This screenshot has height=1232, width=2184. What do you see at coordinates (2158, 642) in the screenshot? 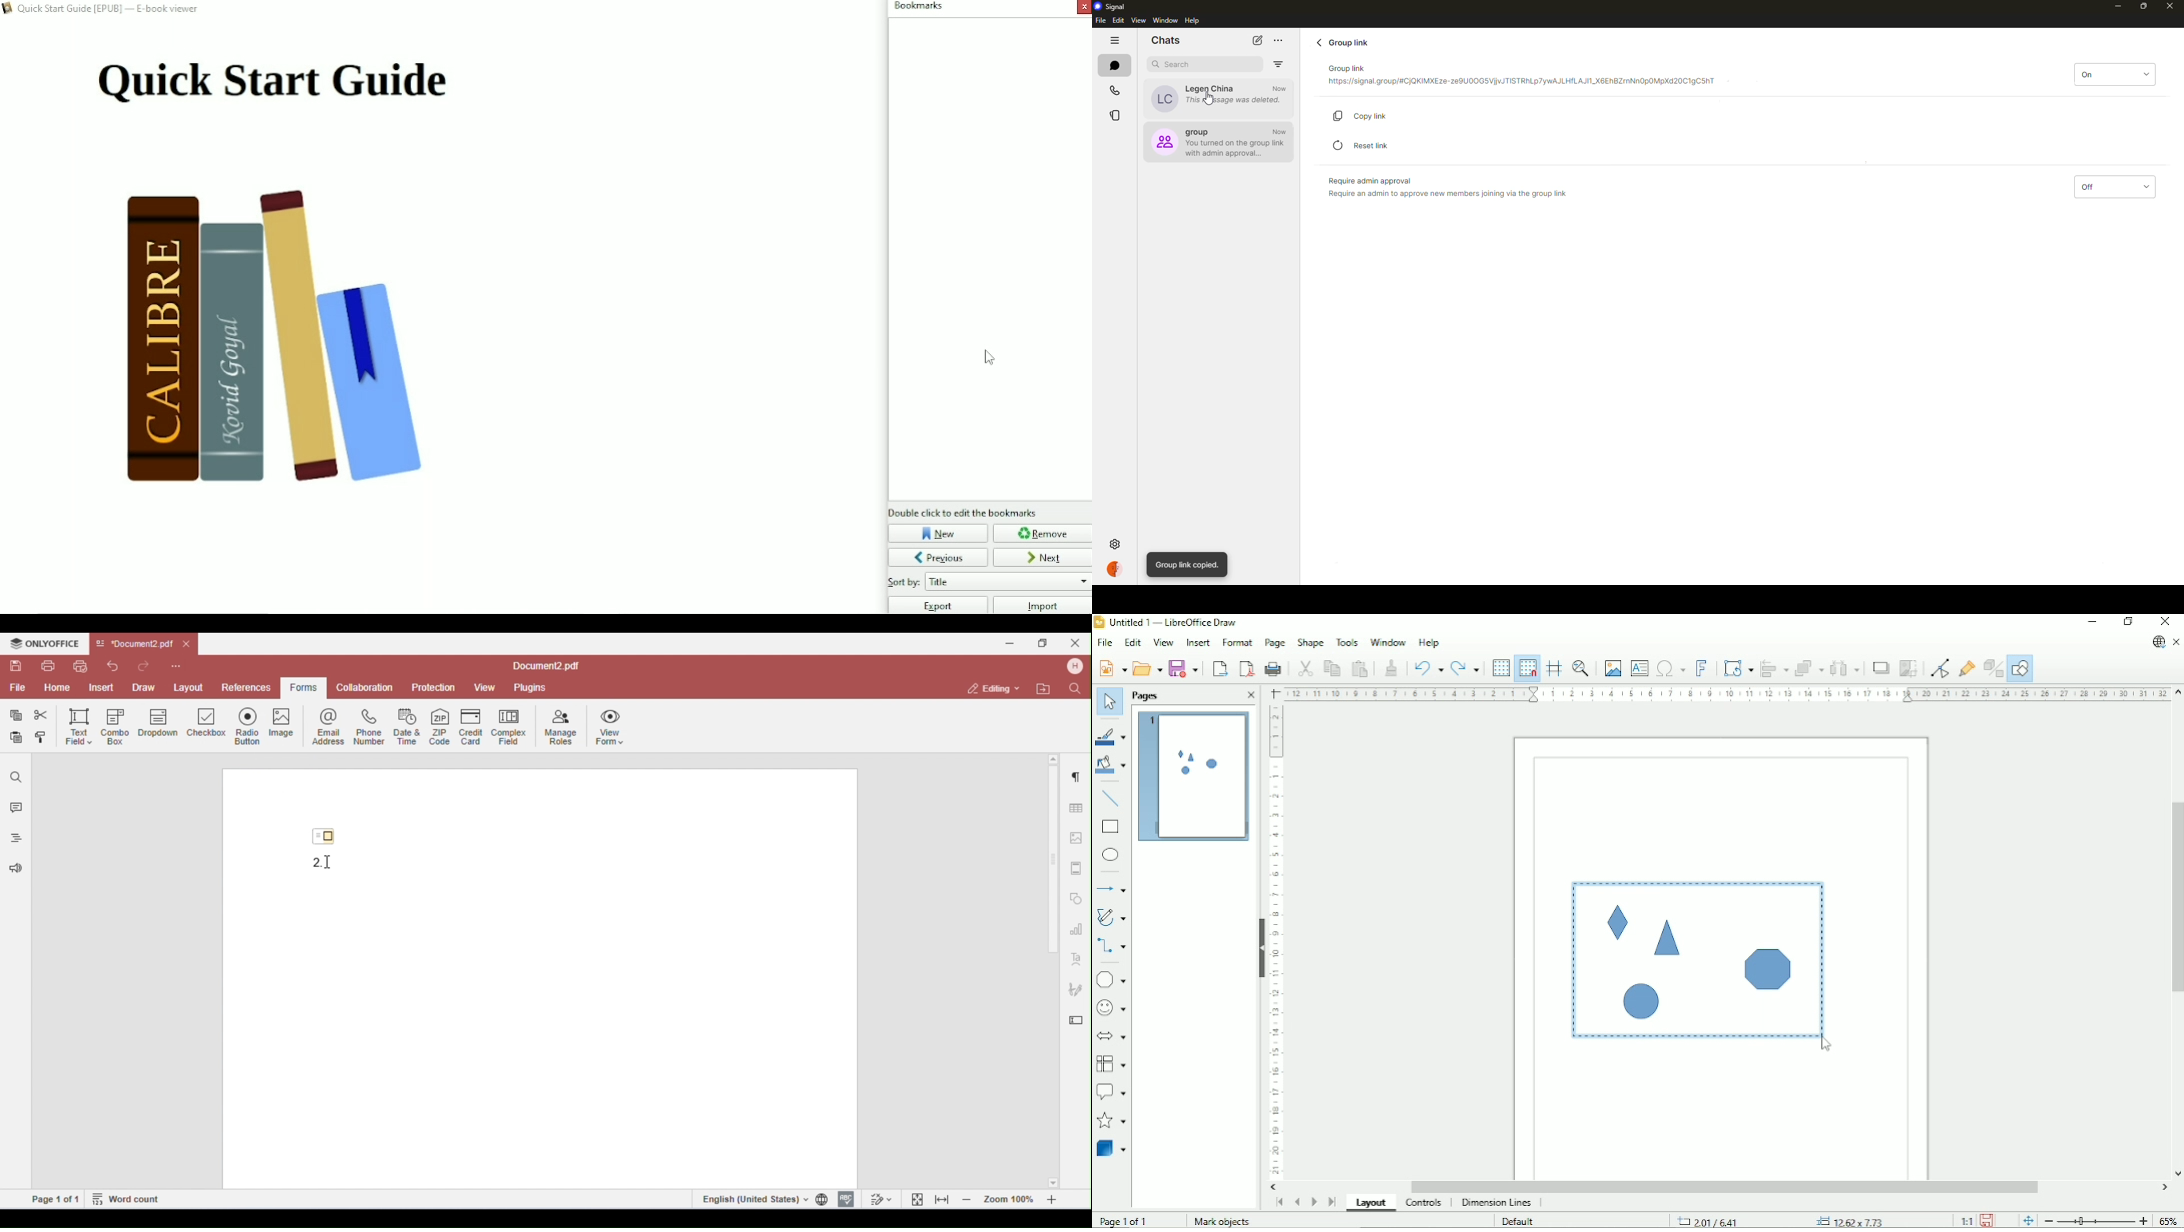
I see `Update available` at bounding box center [2158, 642].